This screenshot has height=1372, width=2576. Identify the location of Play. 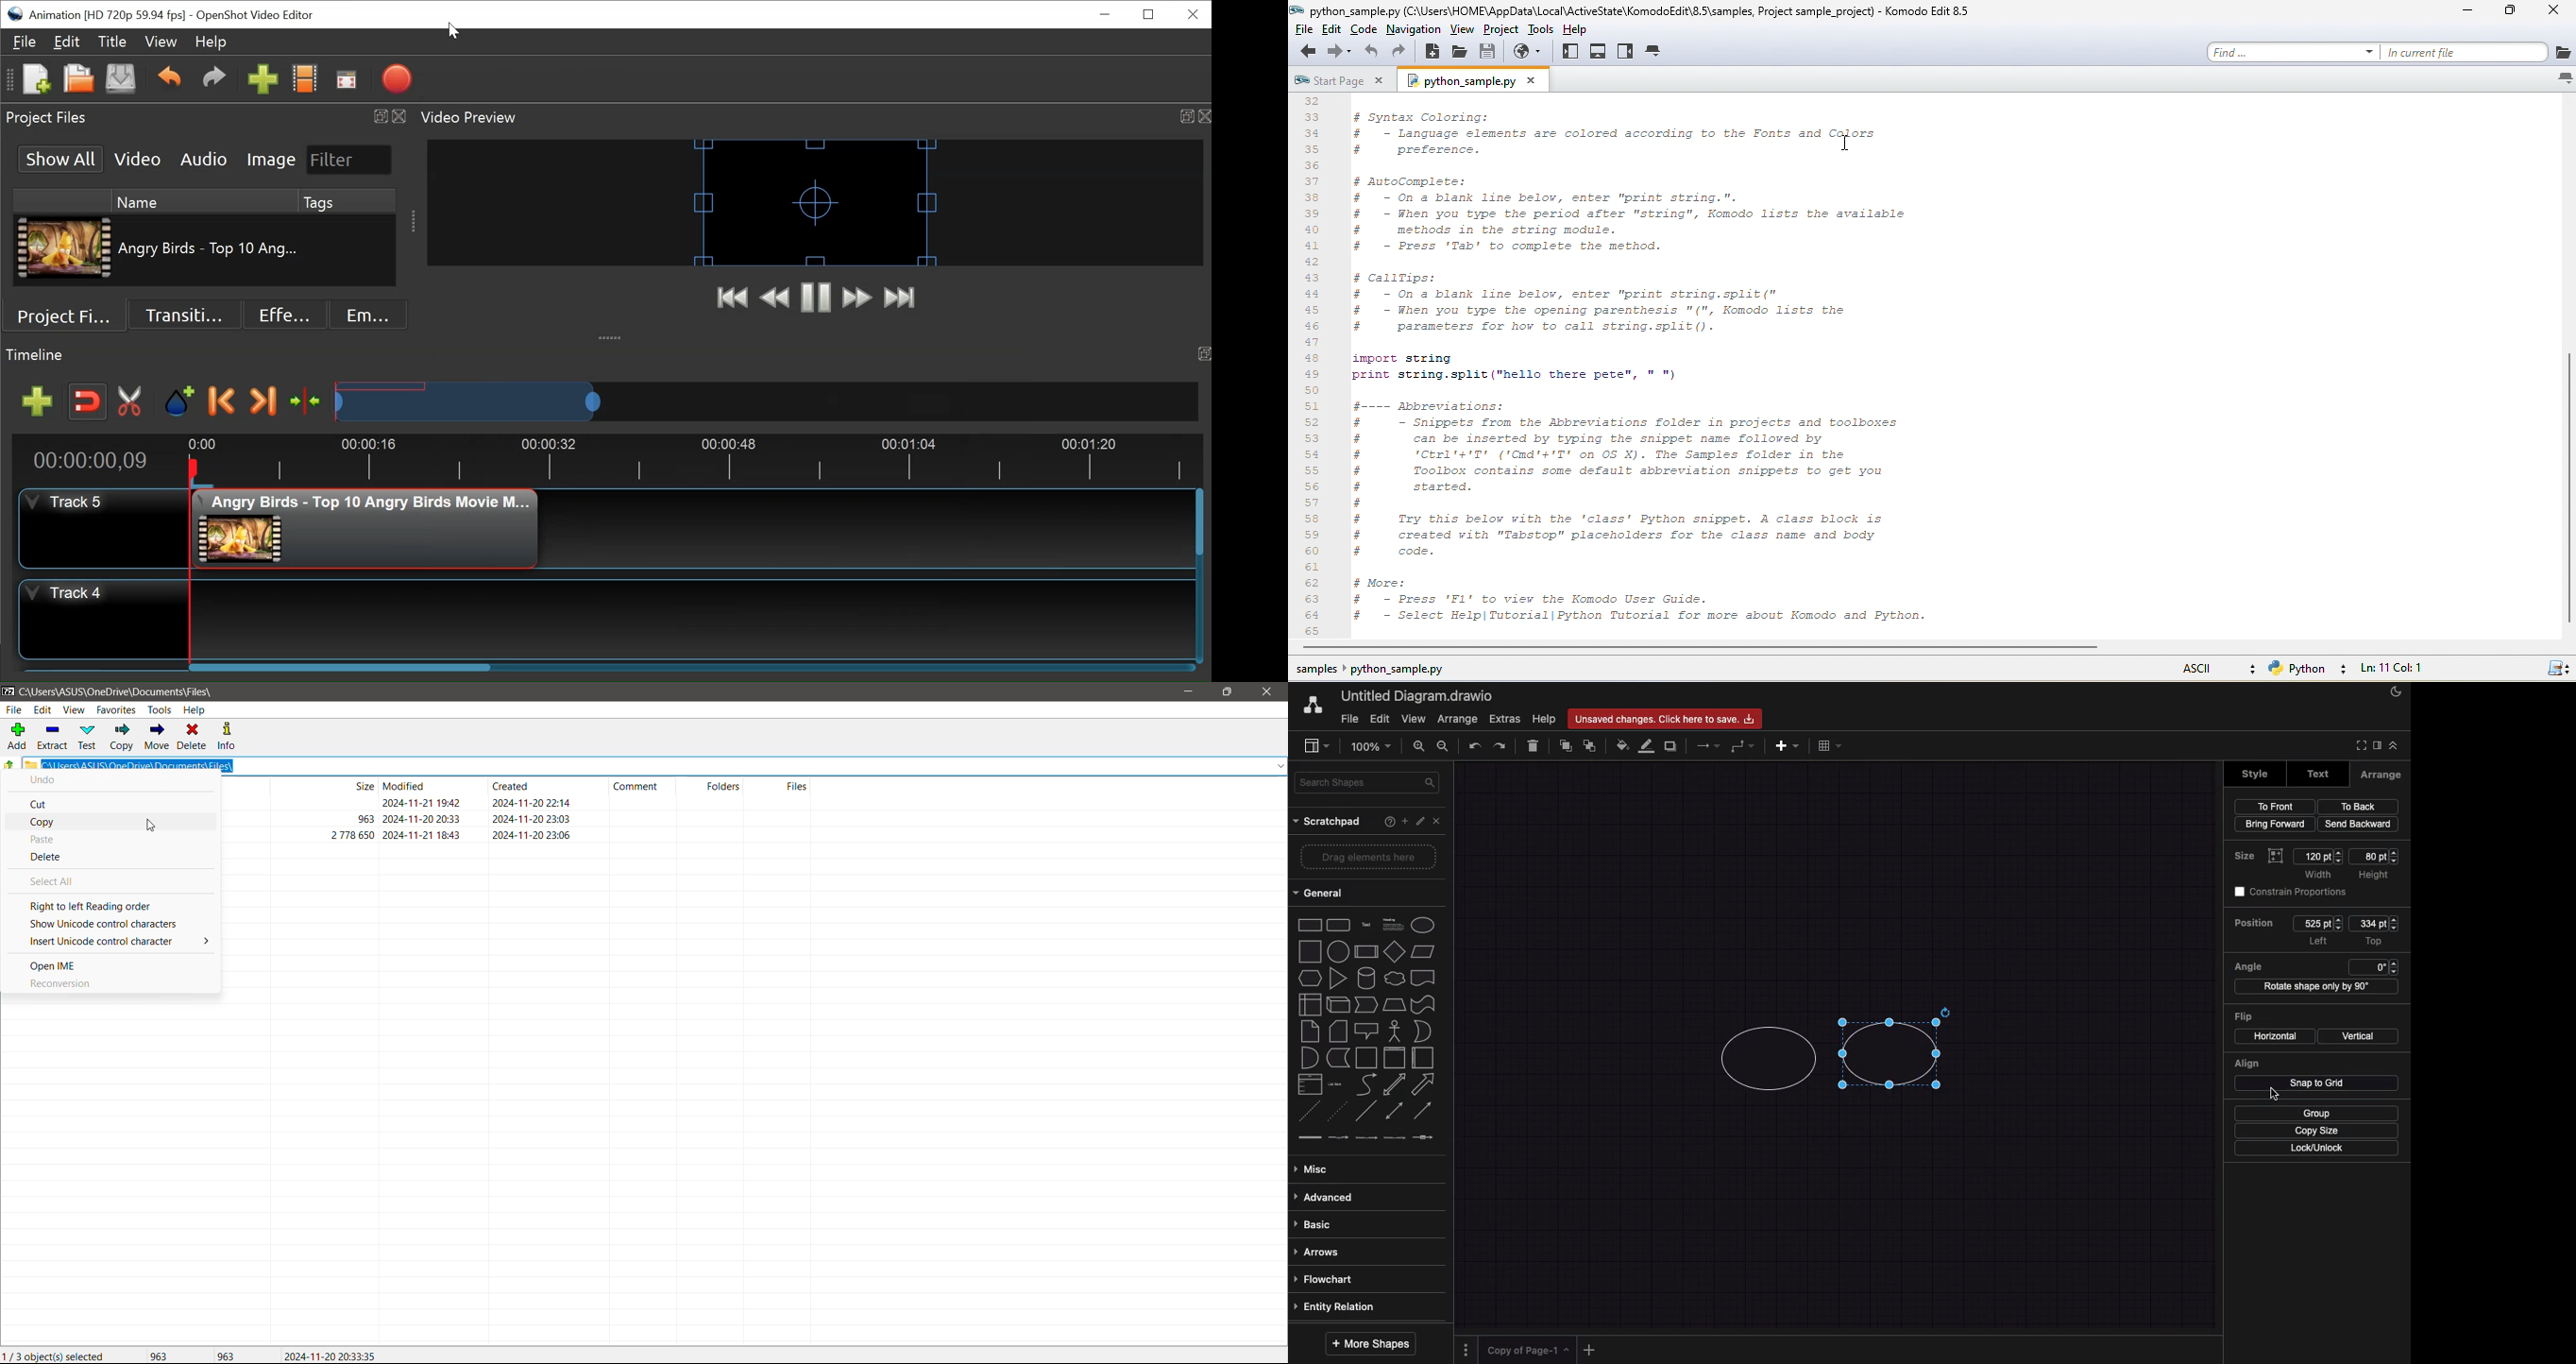
(816, 298).